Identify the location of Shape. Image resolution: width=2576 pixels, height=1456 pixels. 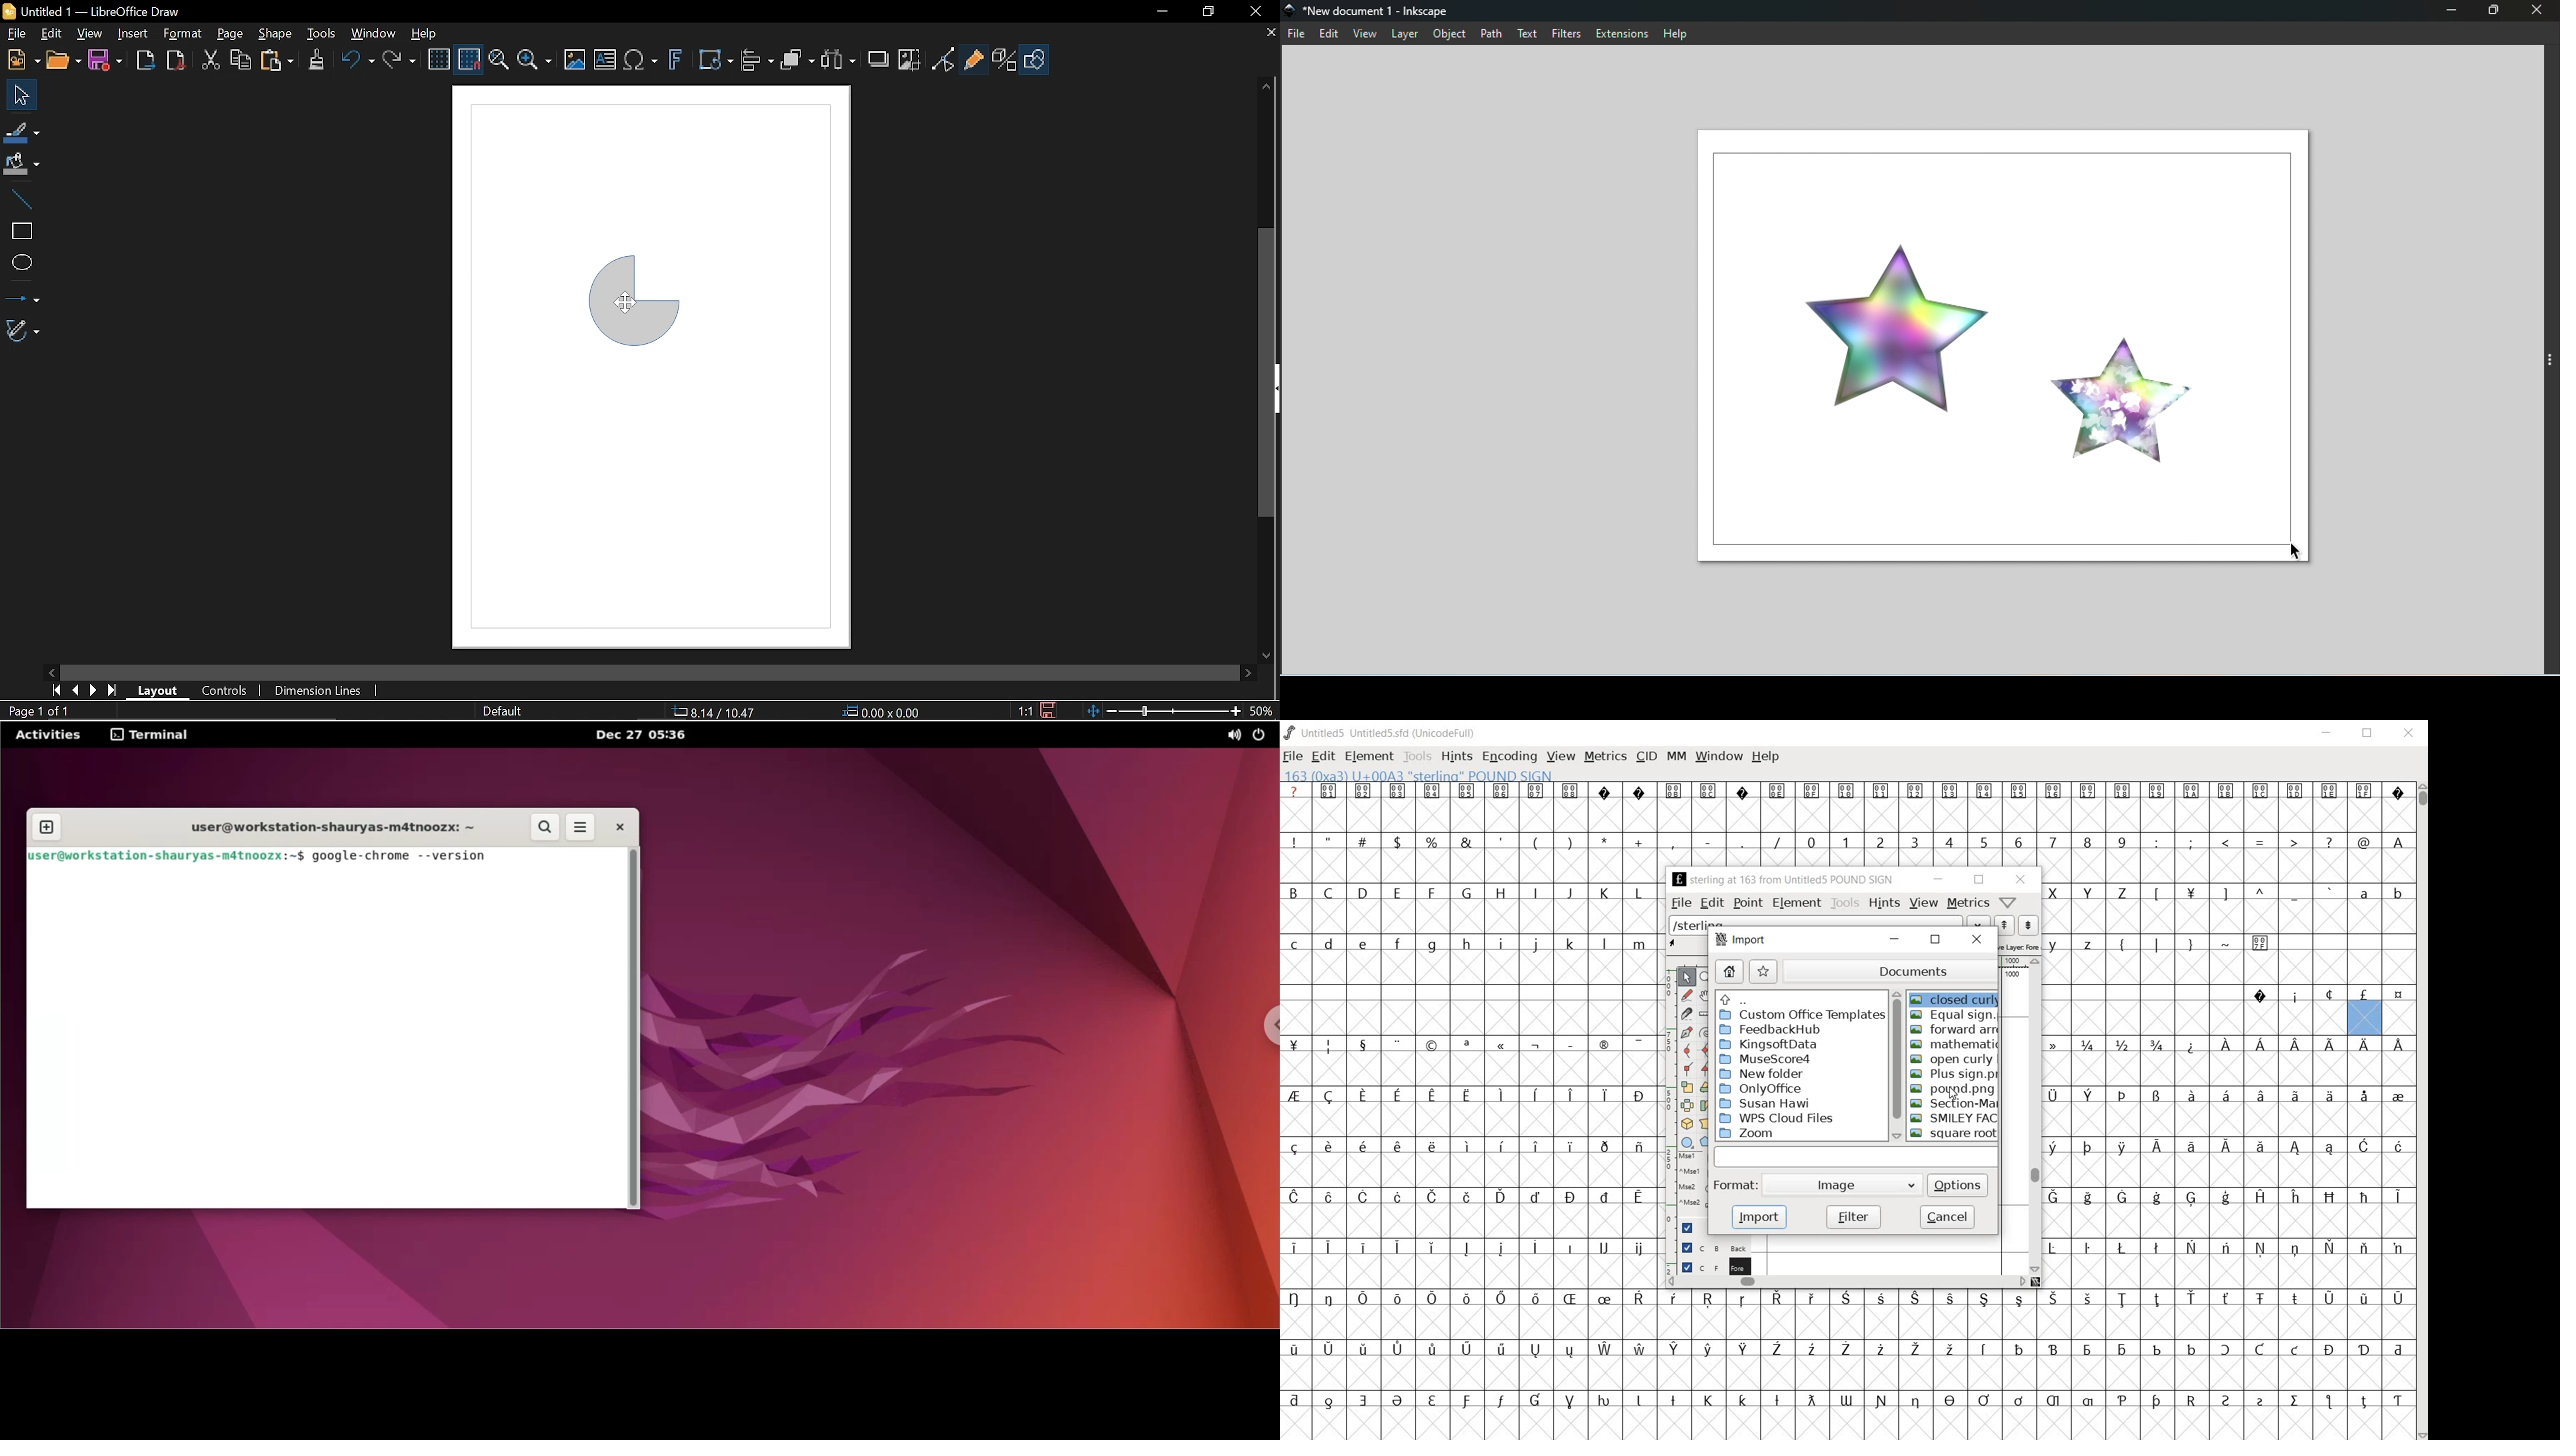
(278, 34).